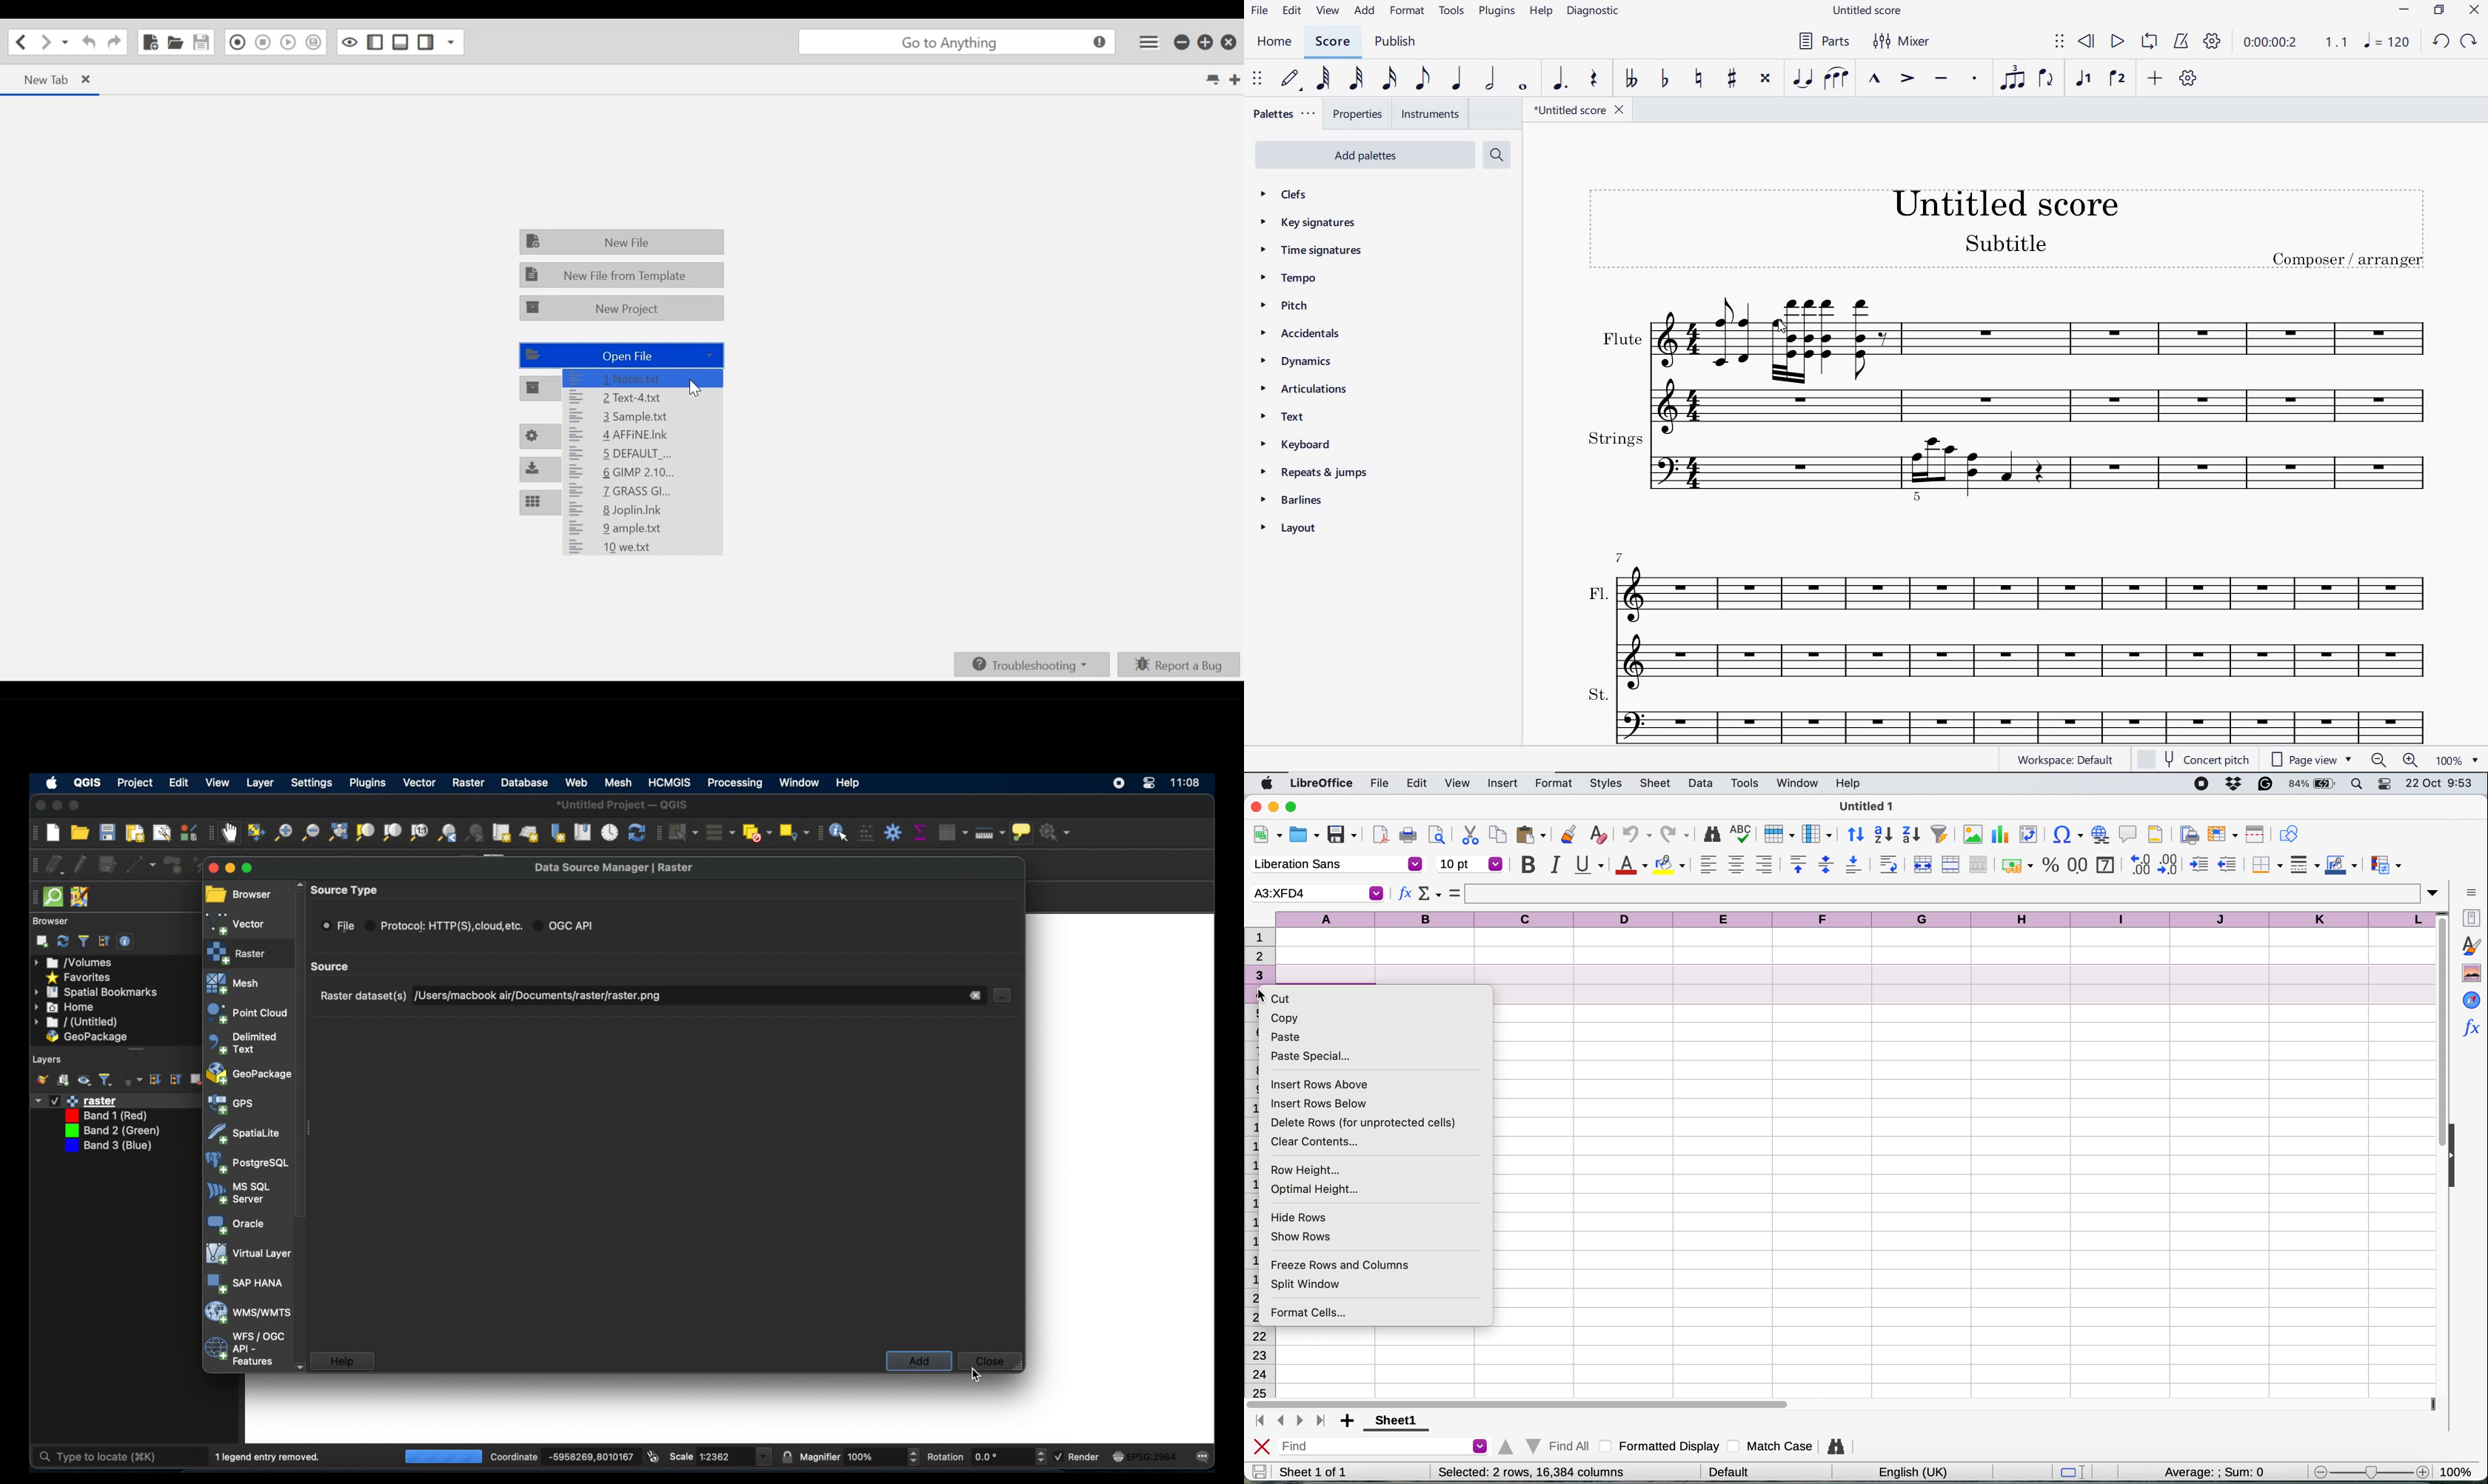 This screenshot has width=2492, height=1484. Describe the element at coordinates (1907, 44) in the screenshot. I see `MIXER` at that location.